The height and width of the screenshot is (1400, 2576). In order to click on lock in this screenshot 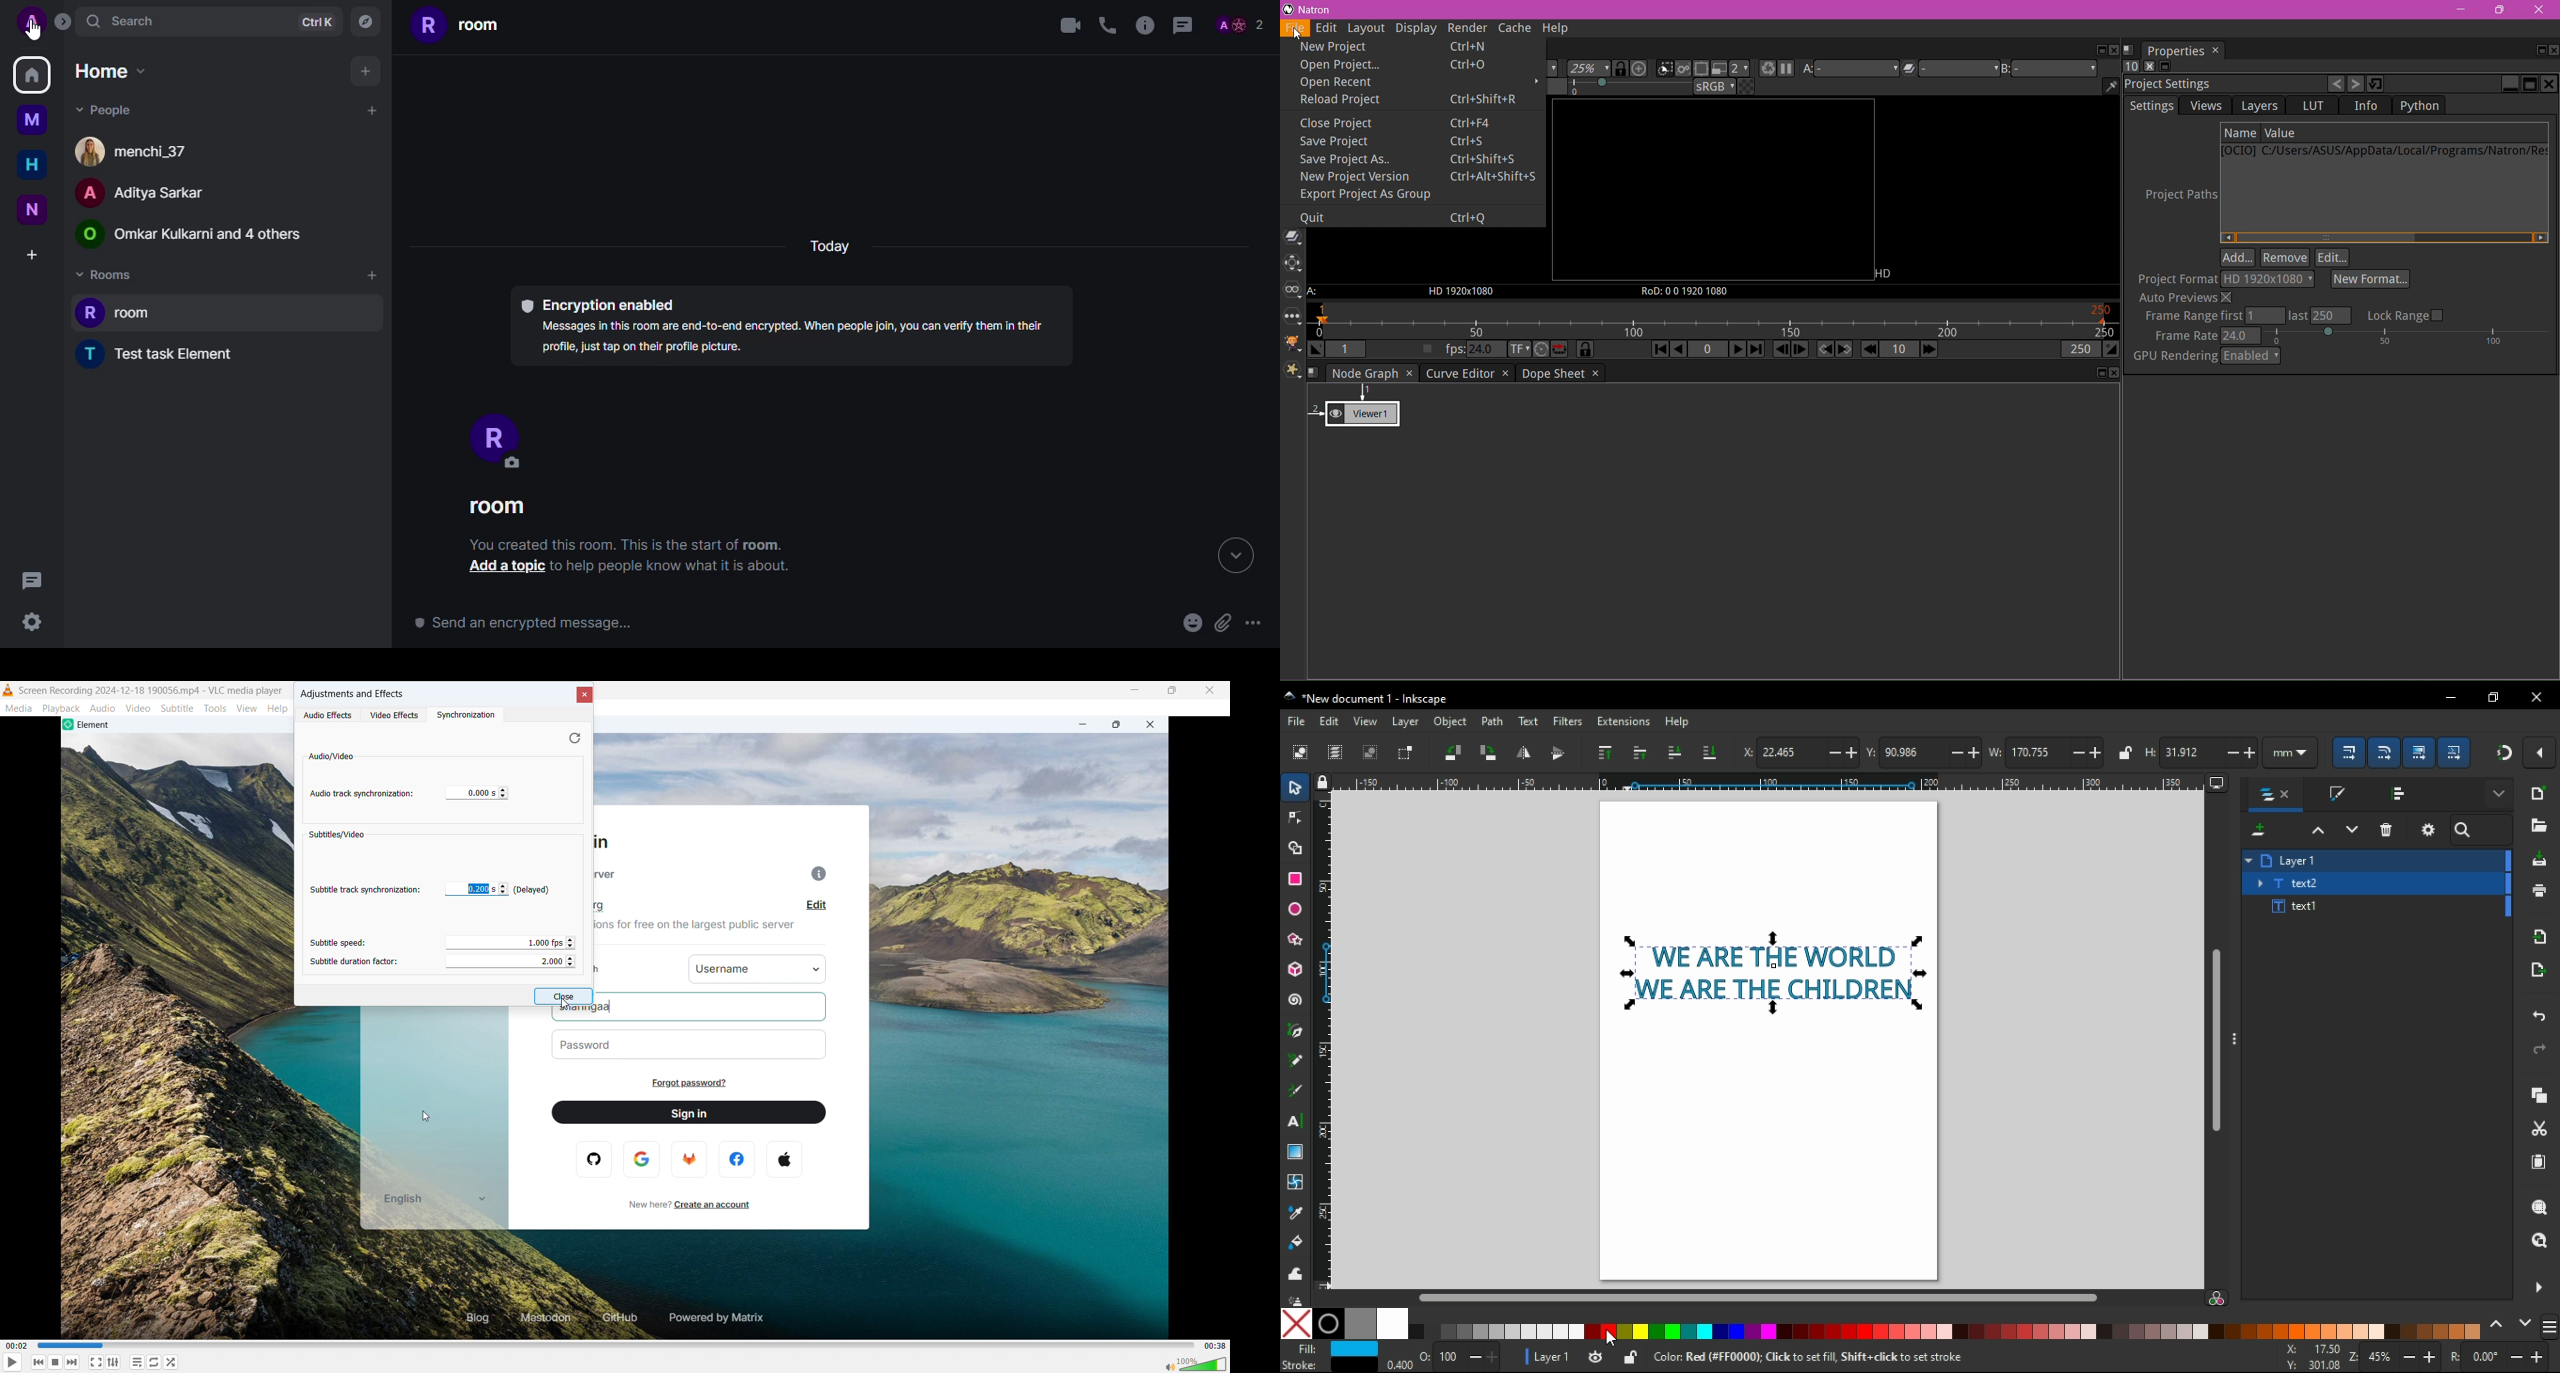, I will do `click(2123, 753)`.